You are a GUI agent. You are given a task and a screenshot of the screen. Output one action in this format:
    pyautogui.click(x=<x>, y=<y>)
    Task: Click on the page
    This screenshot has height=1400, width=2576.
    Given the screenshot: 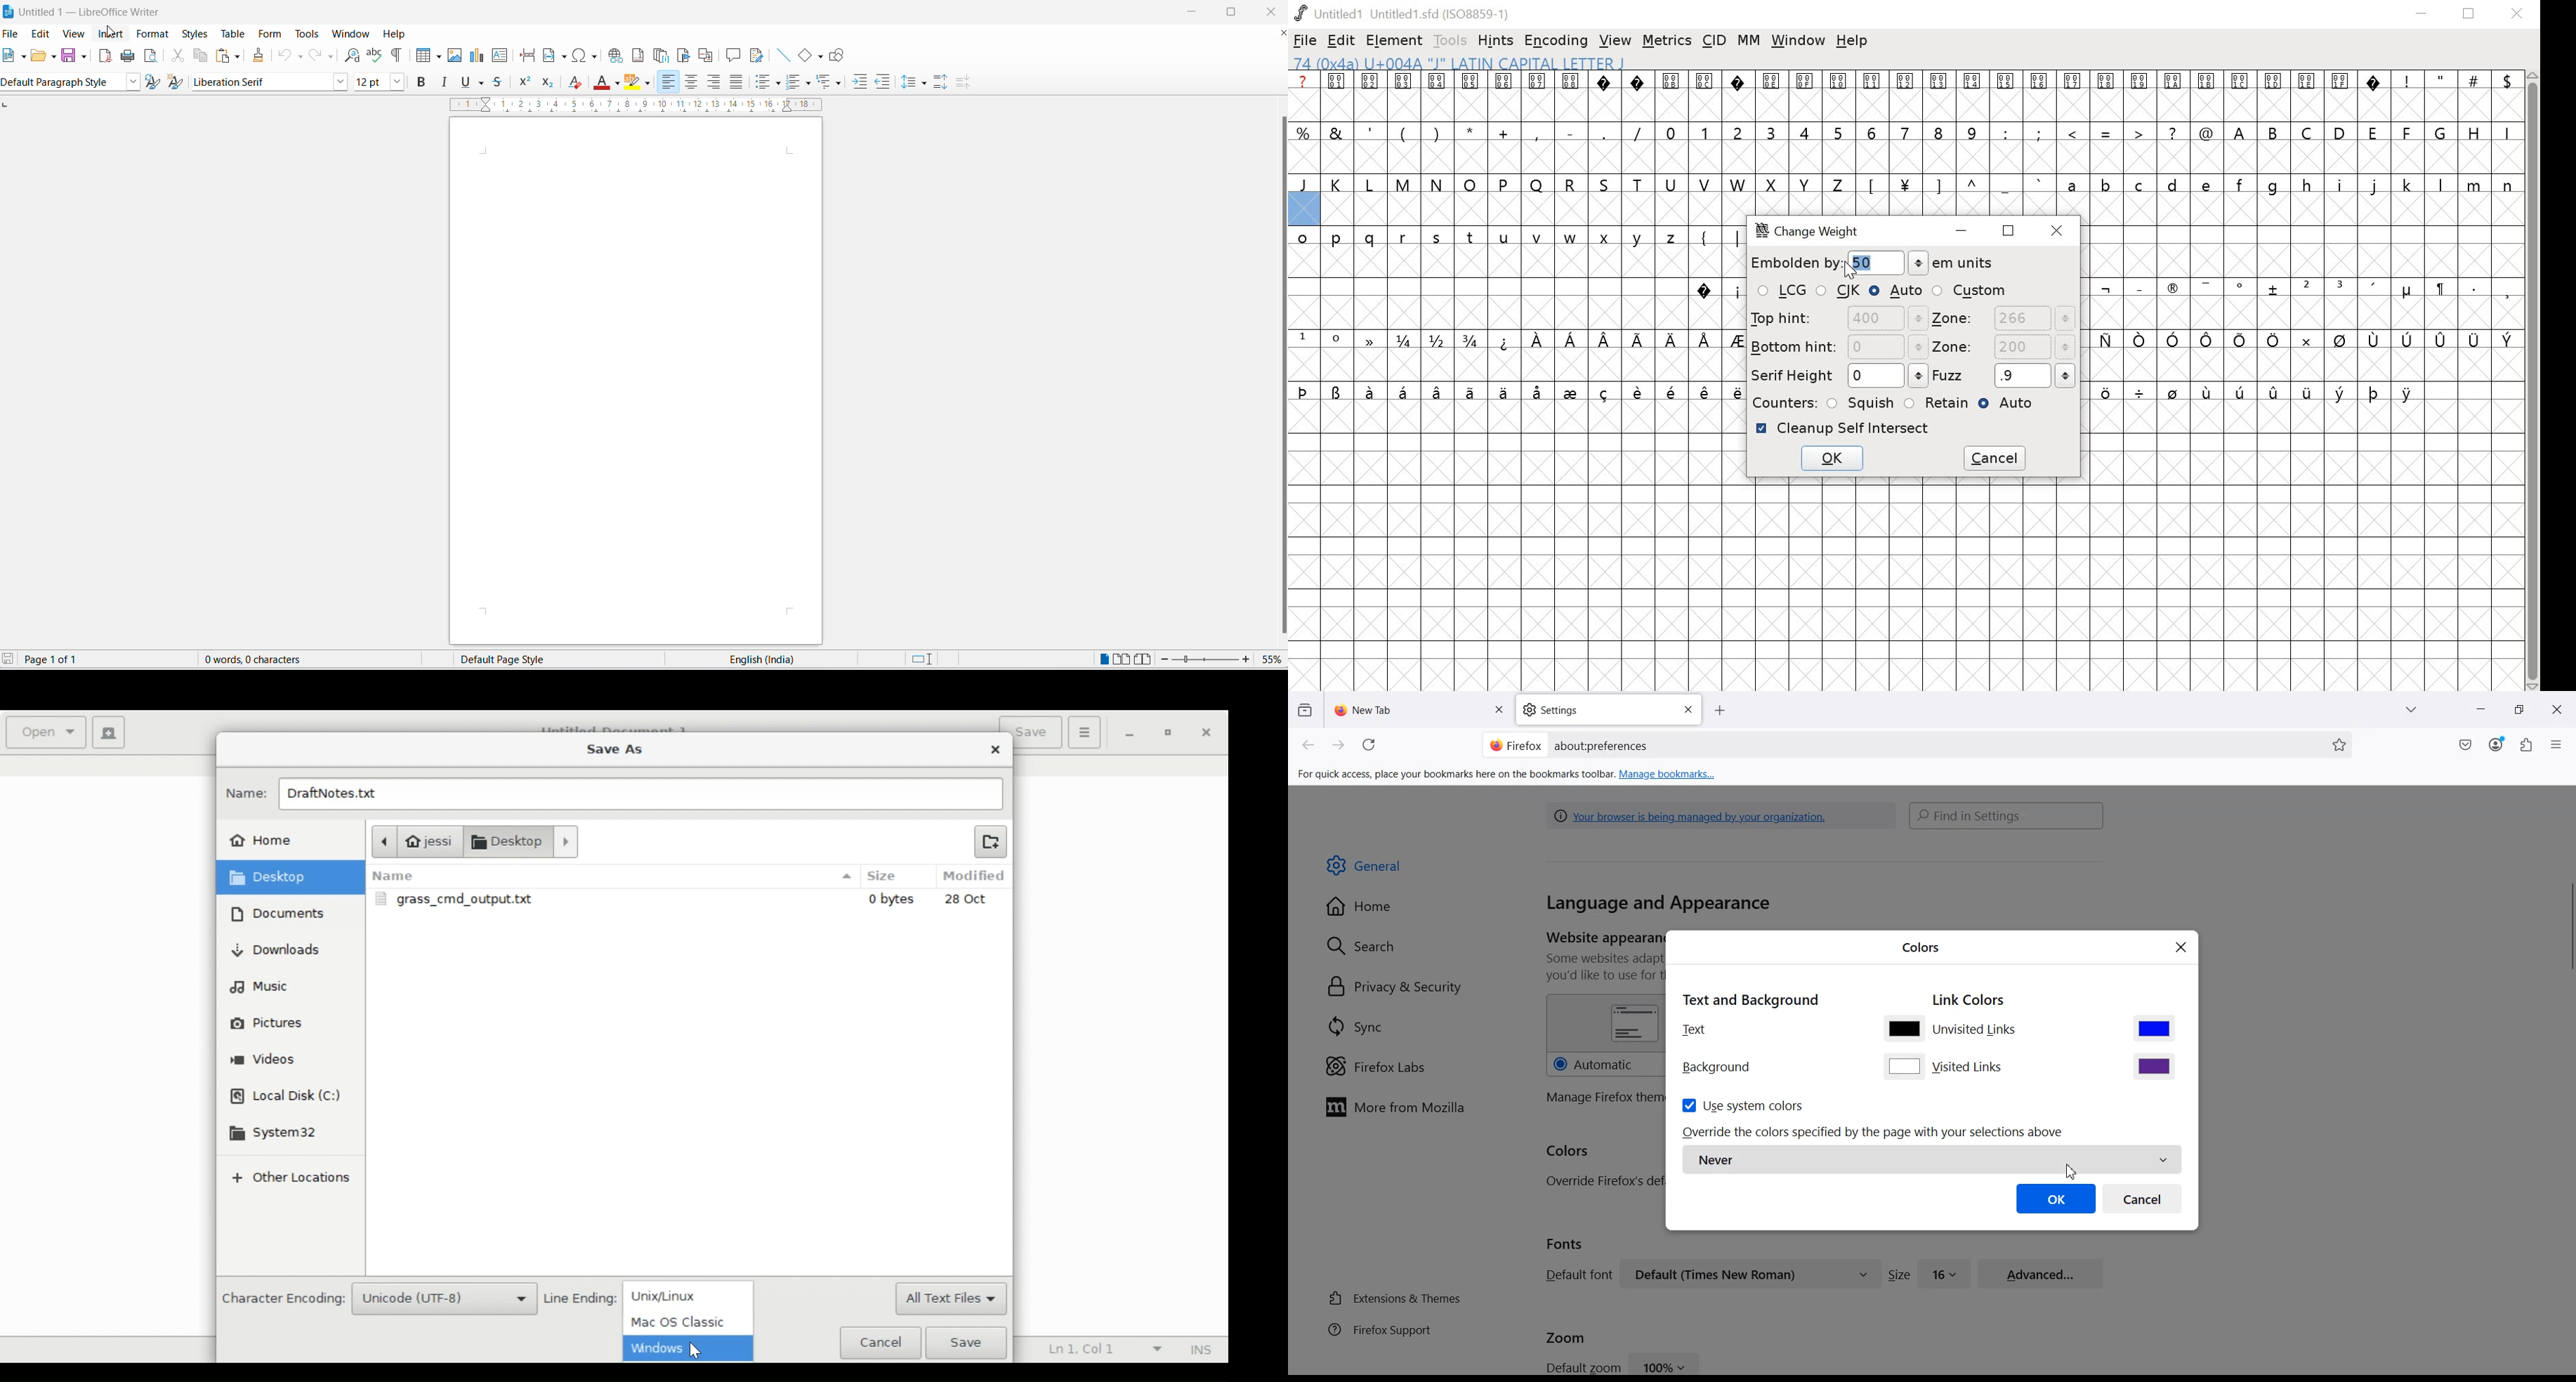 What is the action you would take?
    pyautogui.click(x=636, y=383)
    